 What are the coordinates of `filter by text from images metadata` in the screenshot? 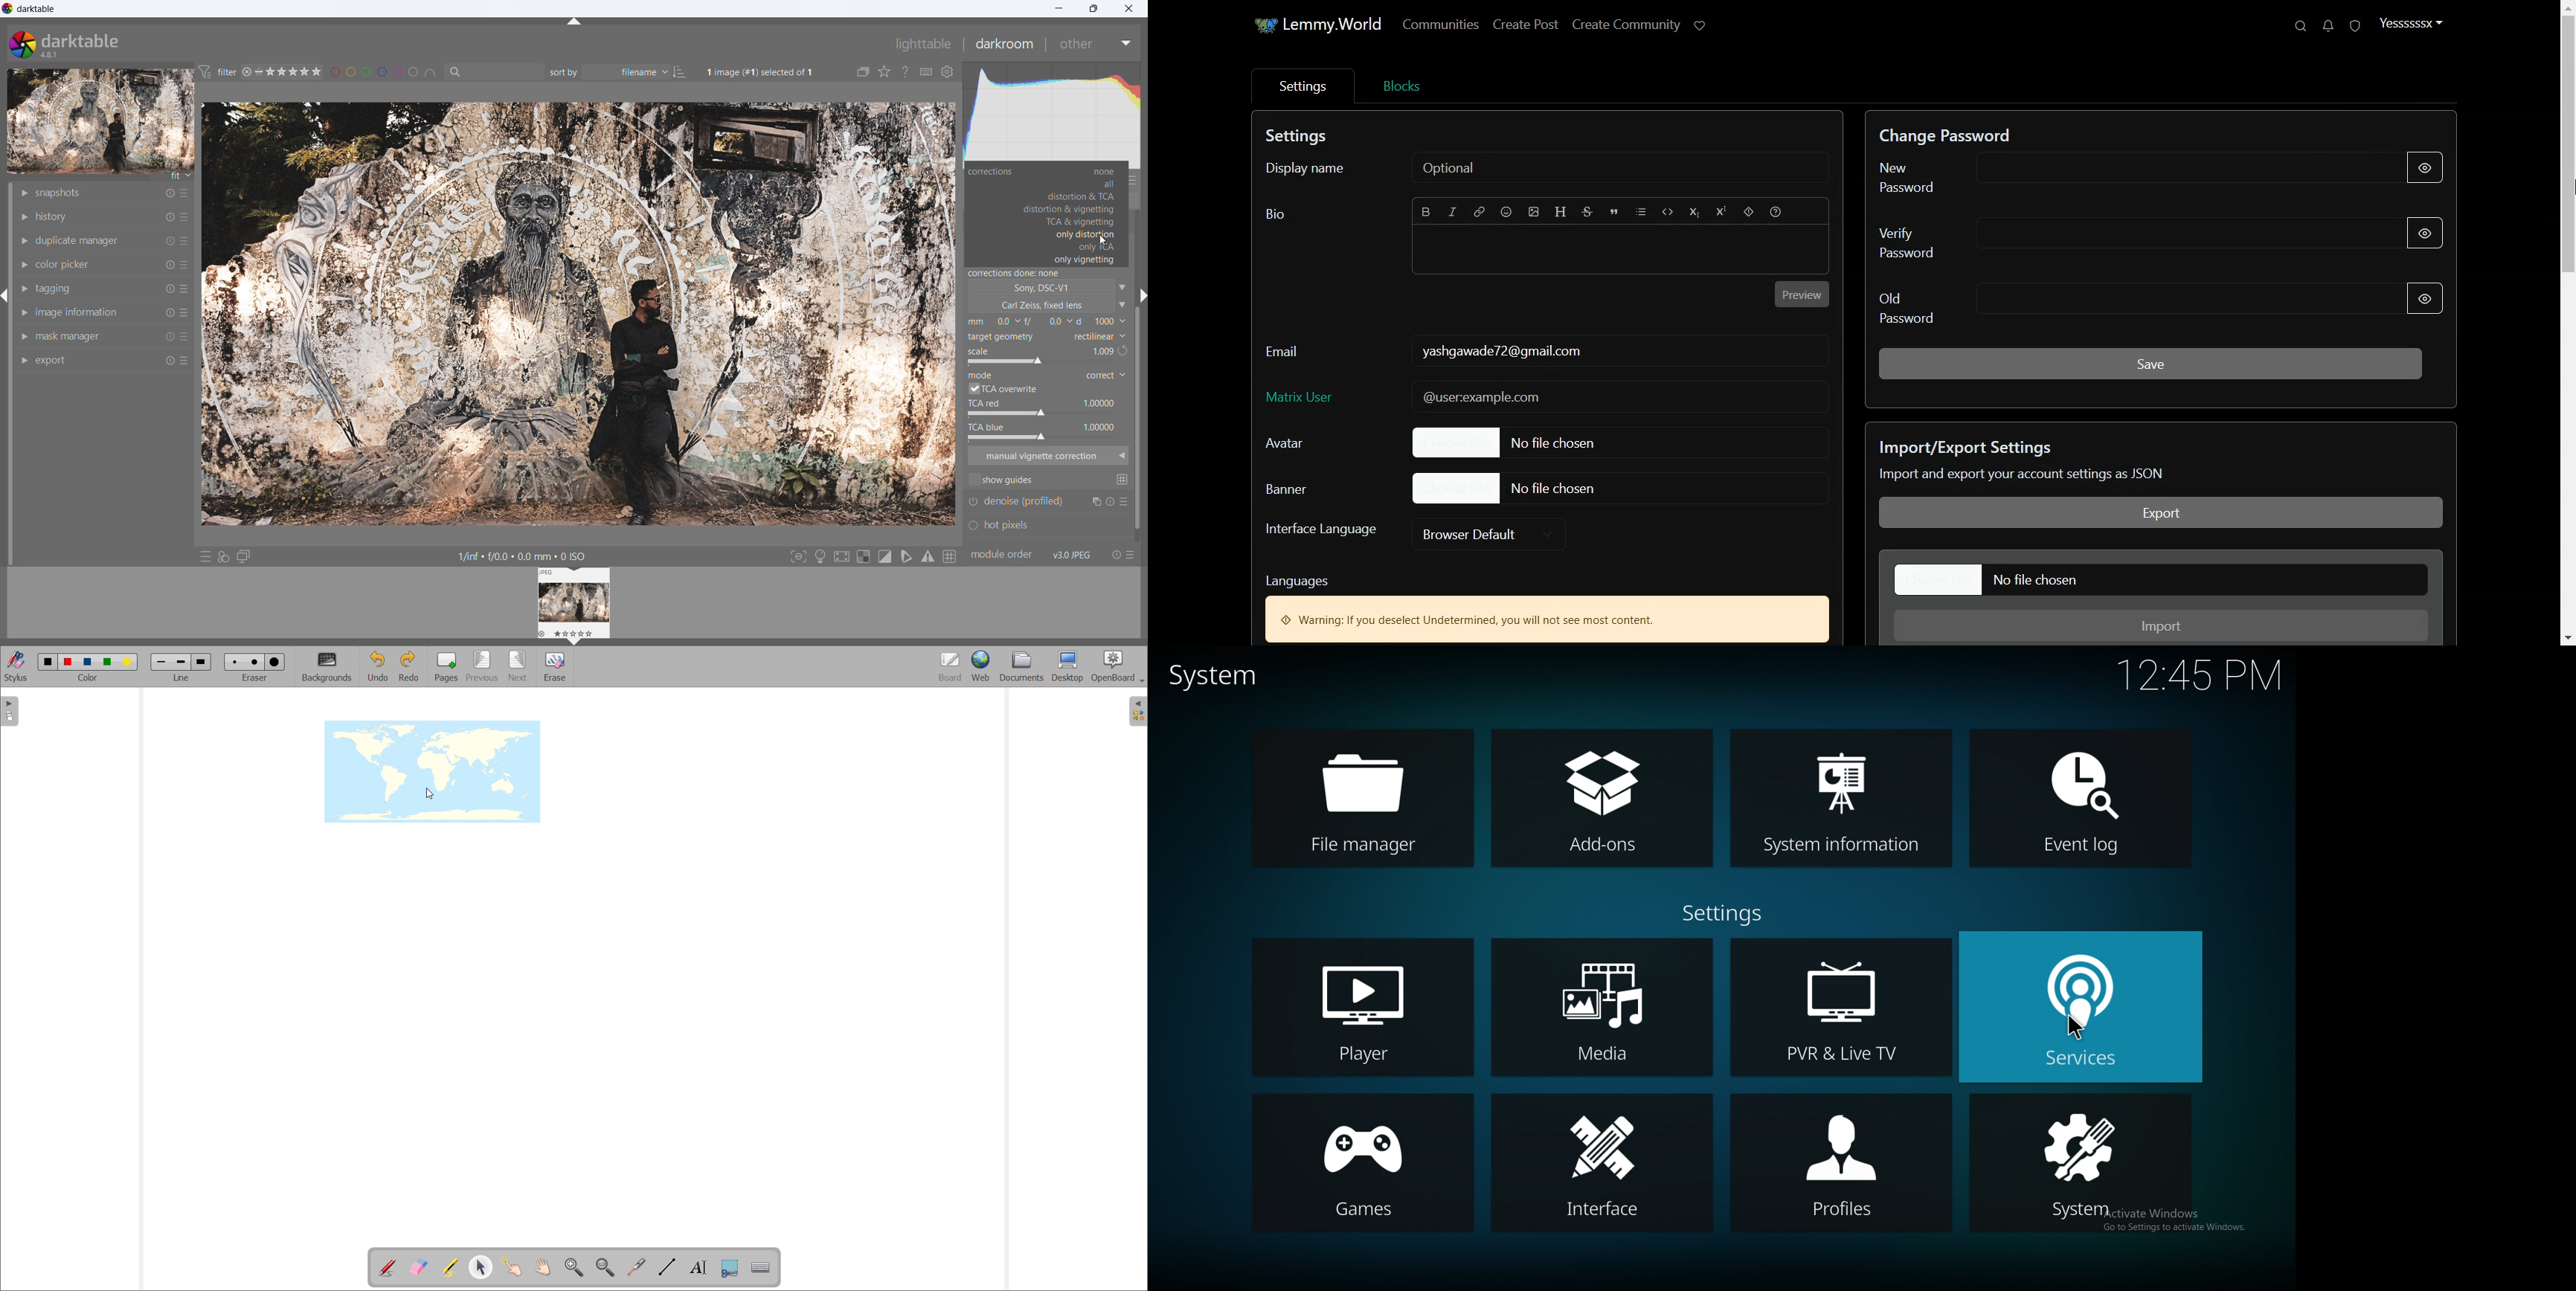 It's located at (494, 72).